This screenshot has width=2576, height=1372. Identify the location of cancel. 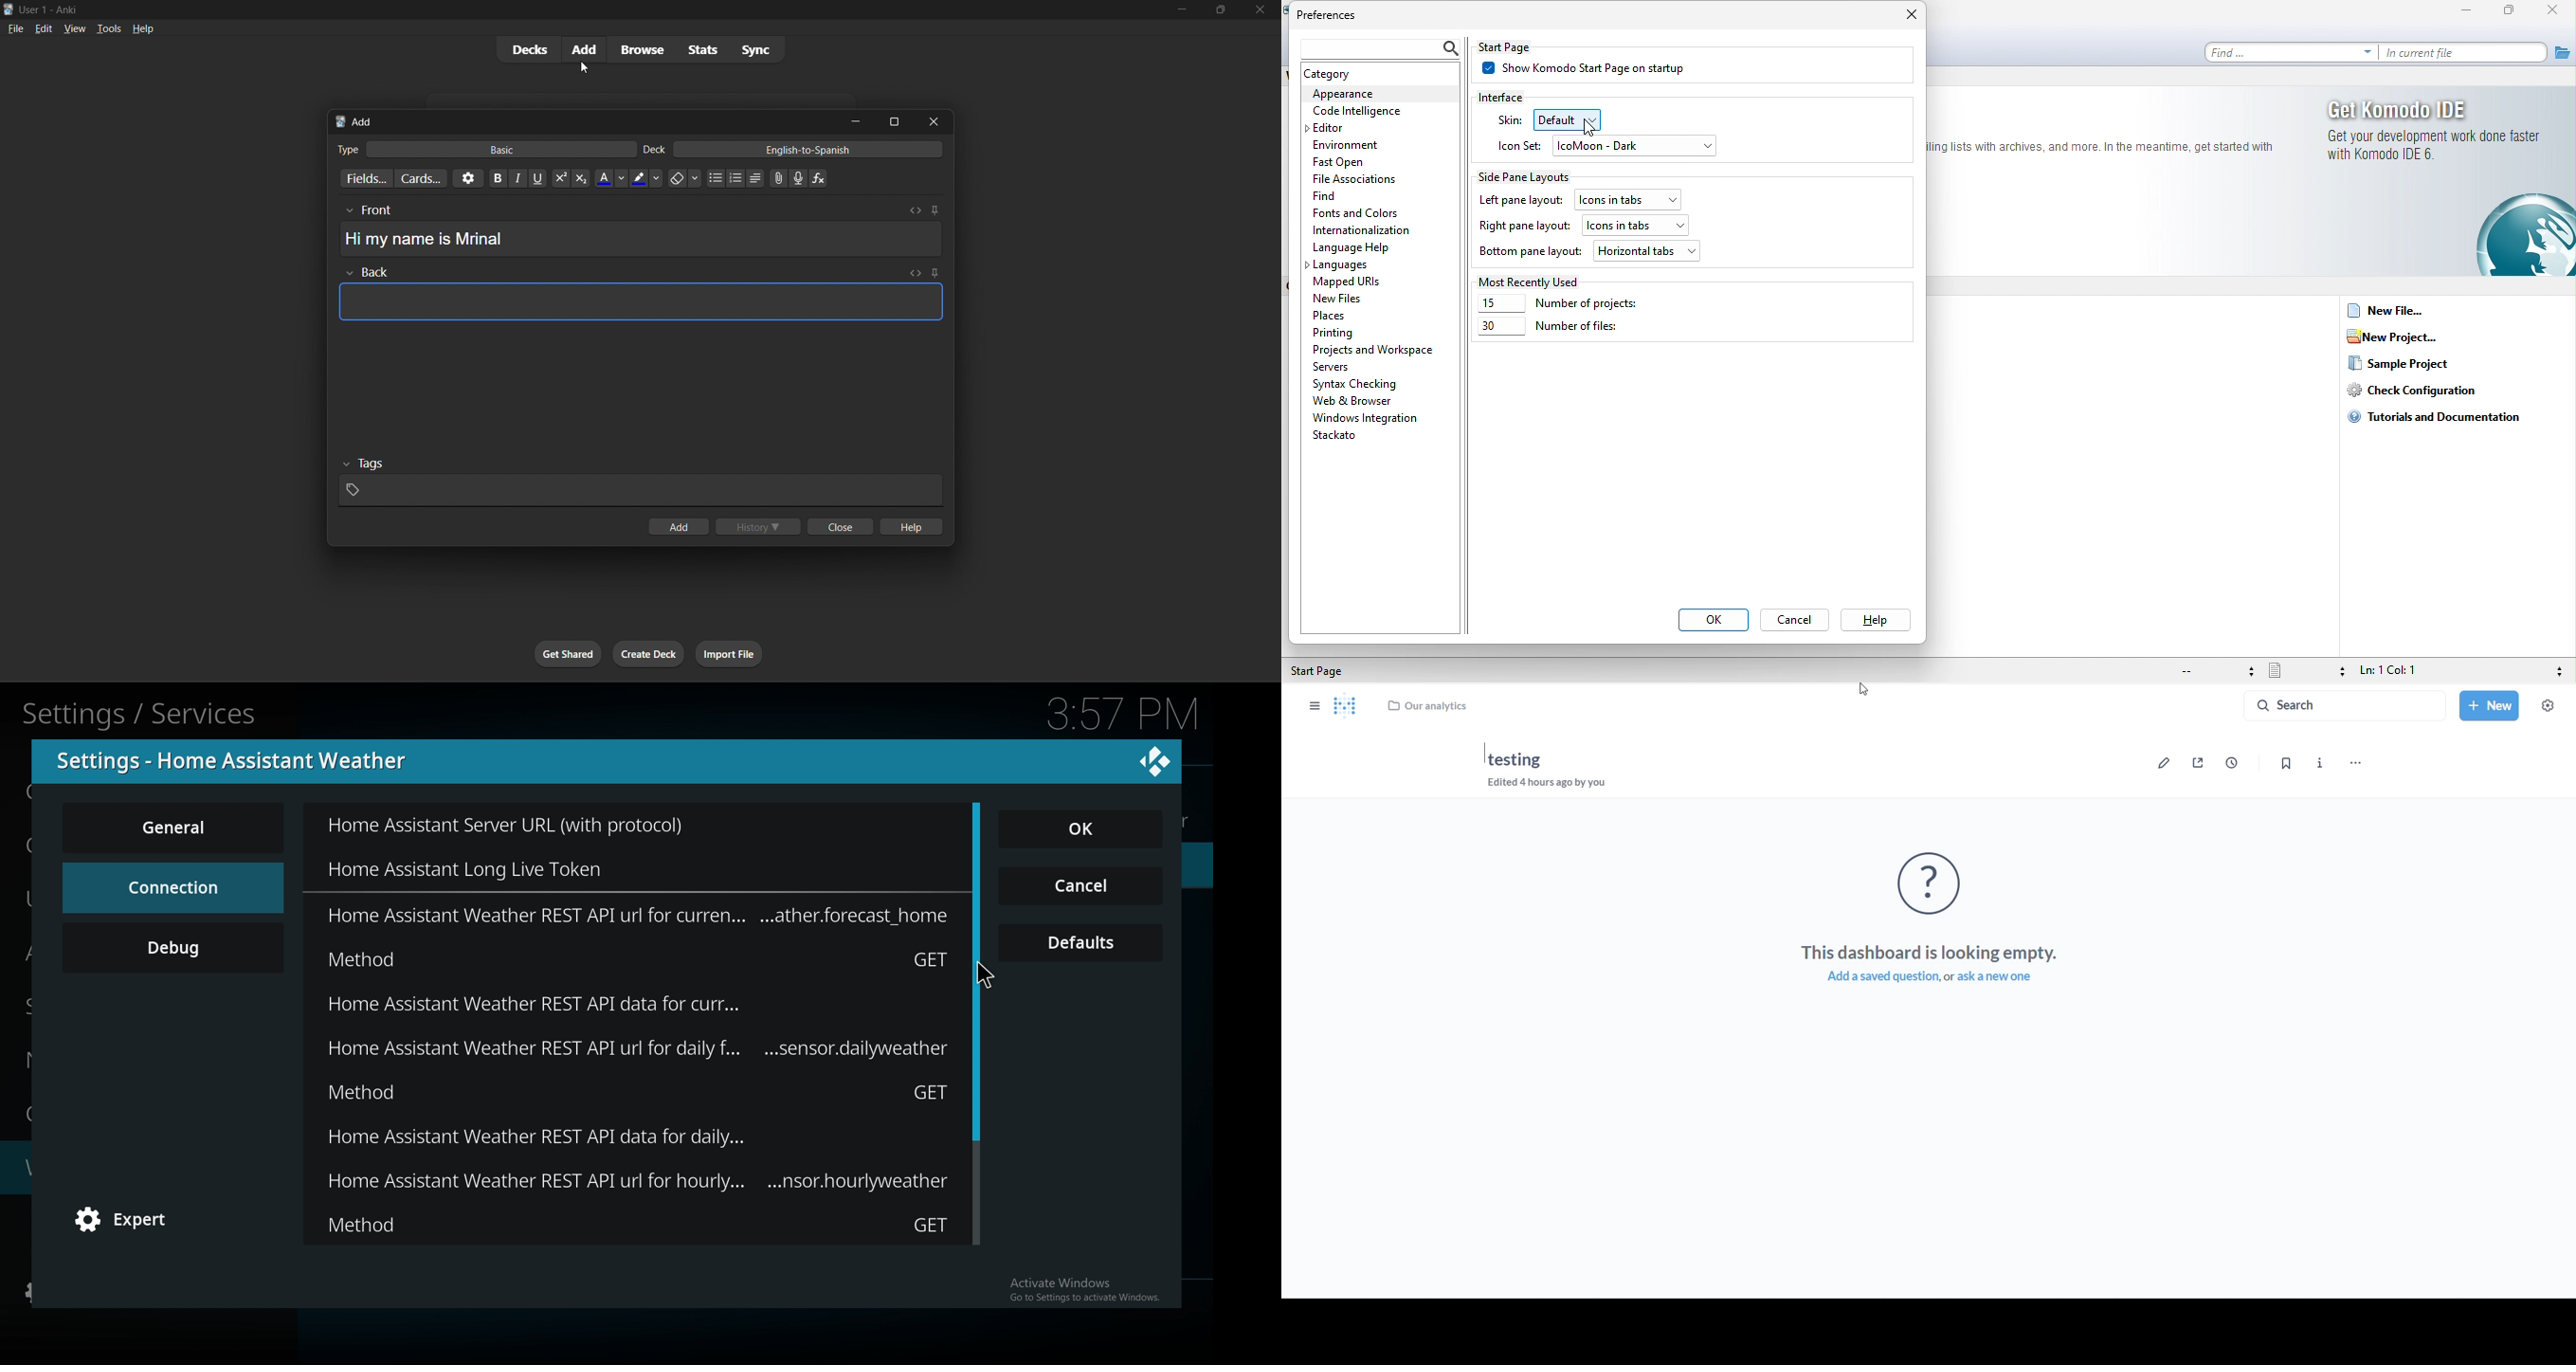
(1080, 887).